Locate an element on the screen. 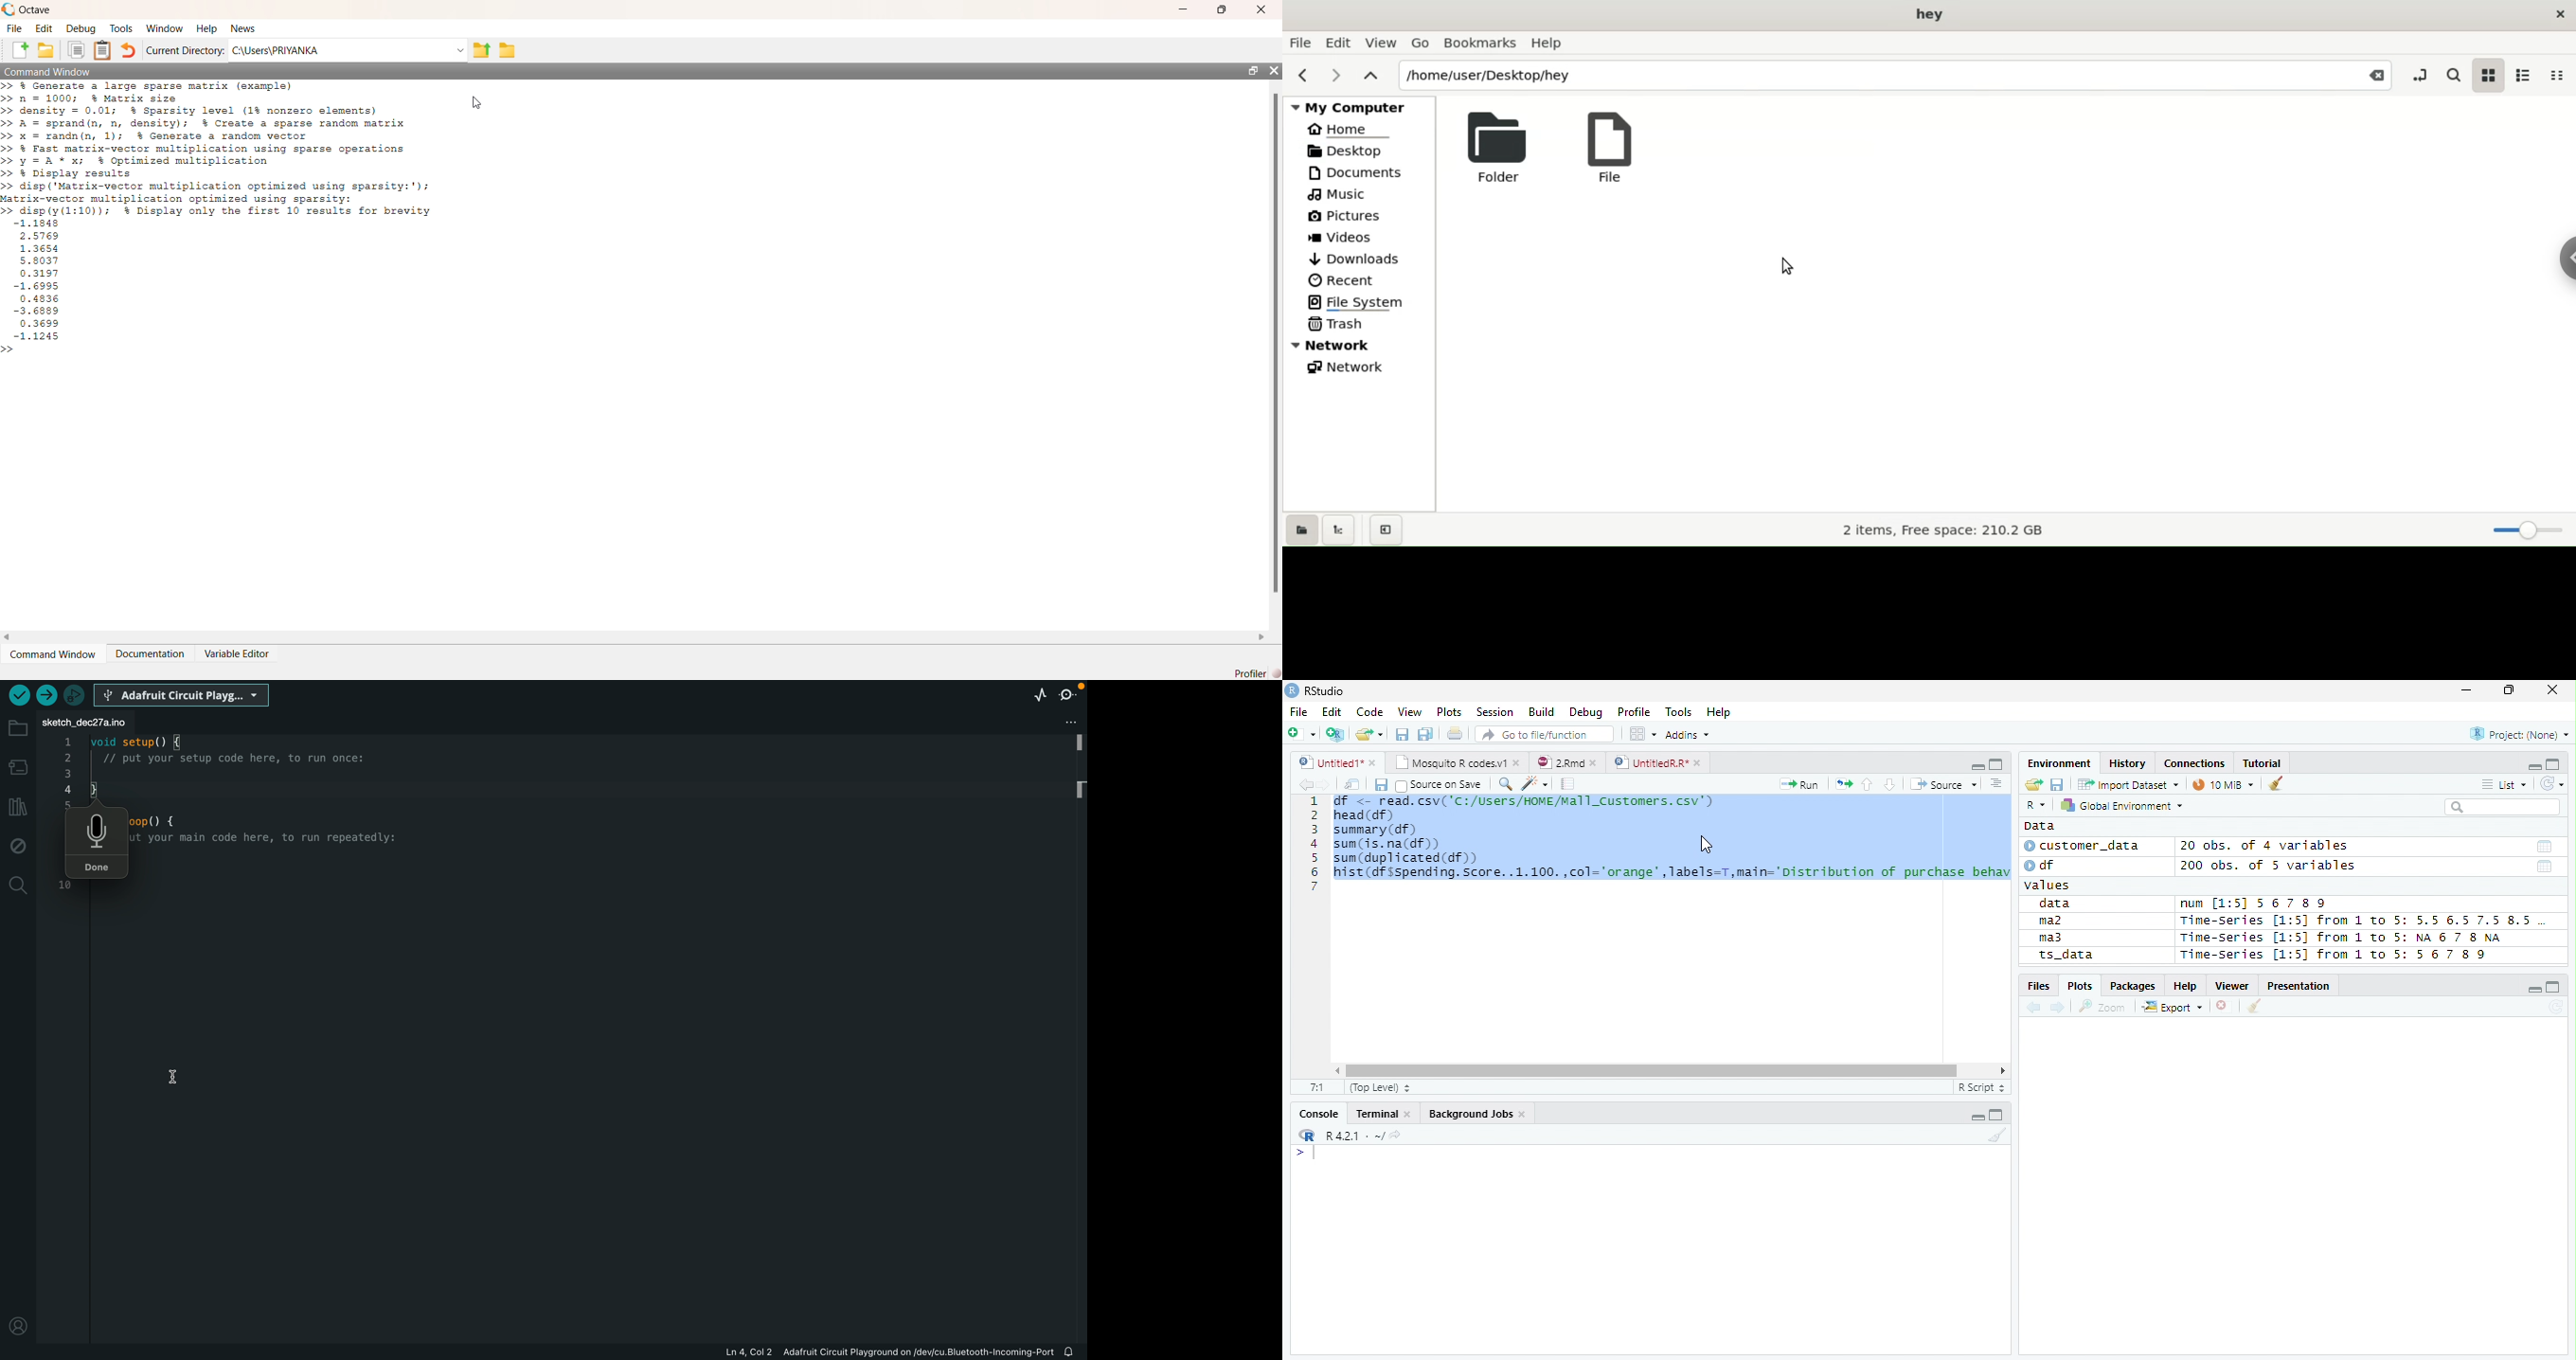 The height and width of the screenshot is (1372, 2576). Minimize is located at coordinates (1976, 765).